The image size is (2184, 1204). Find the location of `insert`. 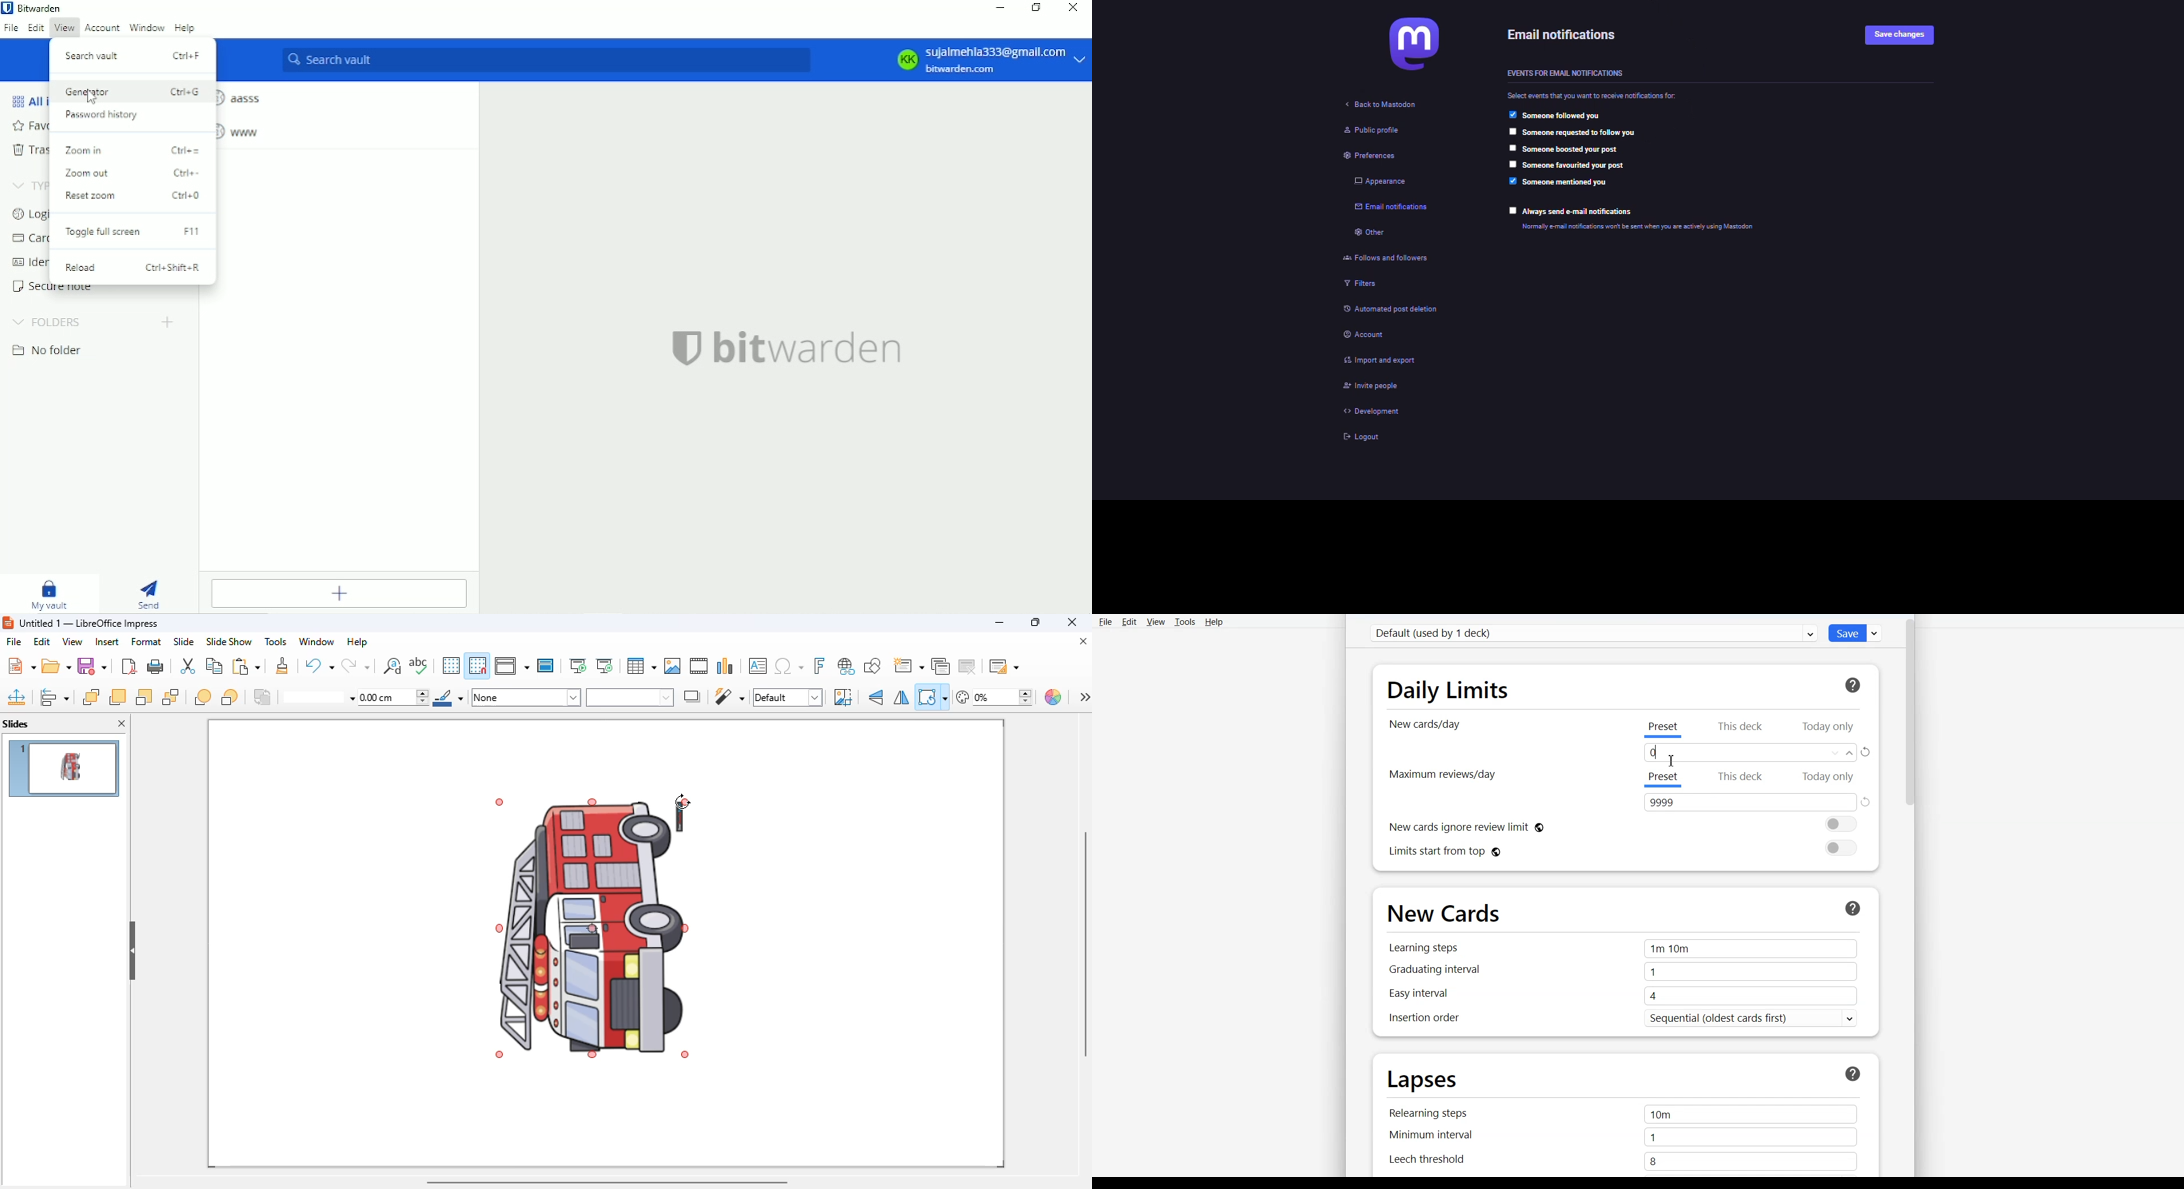

insert is located at coordinates (107, 642).